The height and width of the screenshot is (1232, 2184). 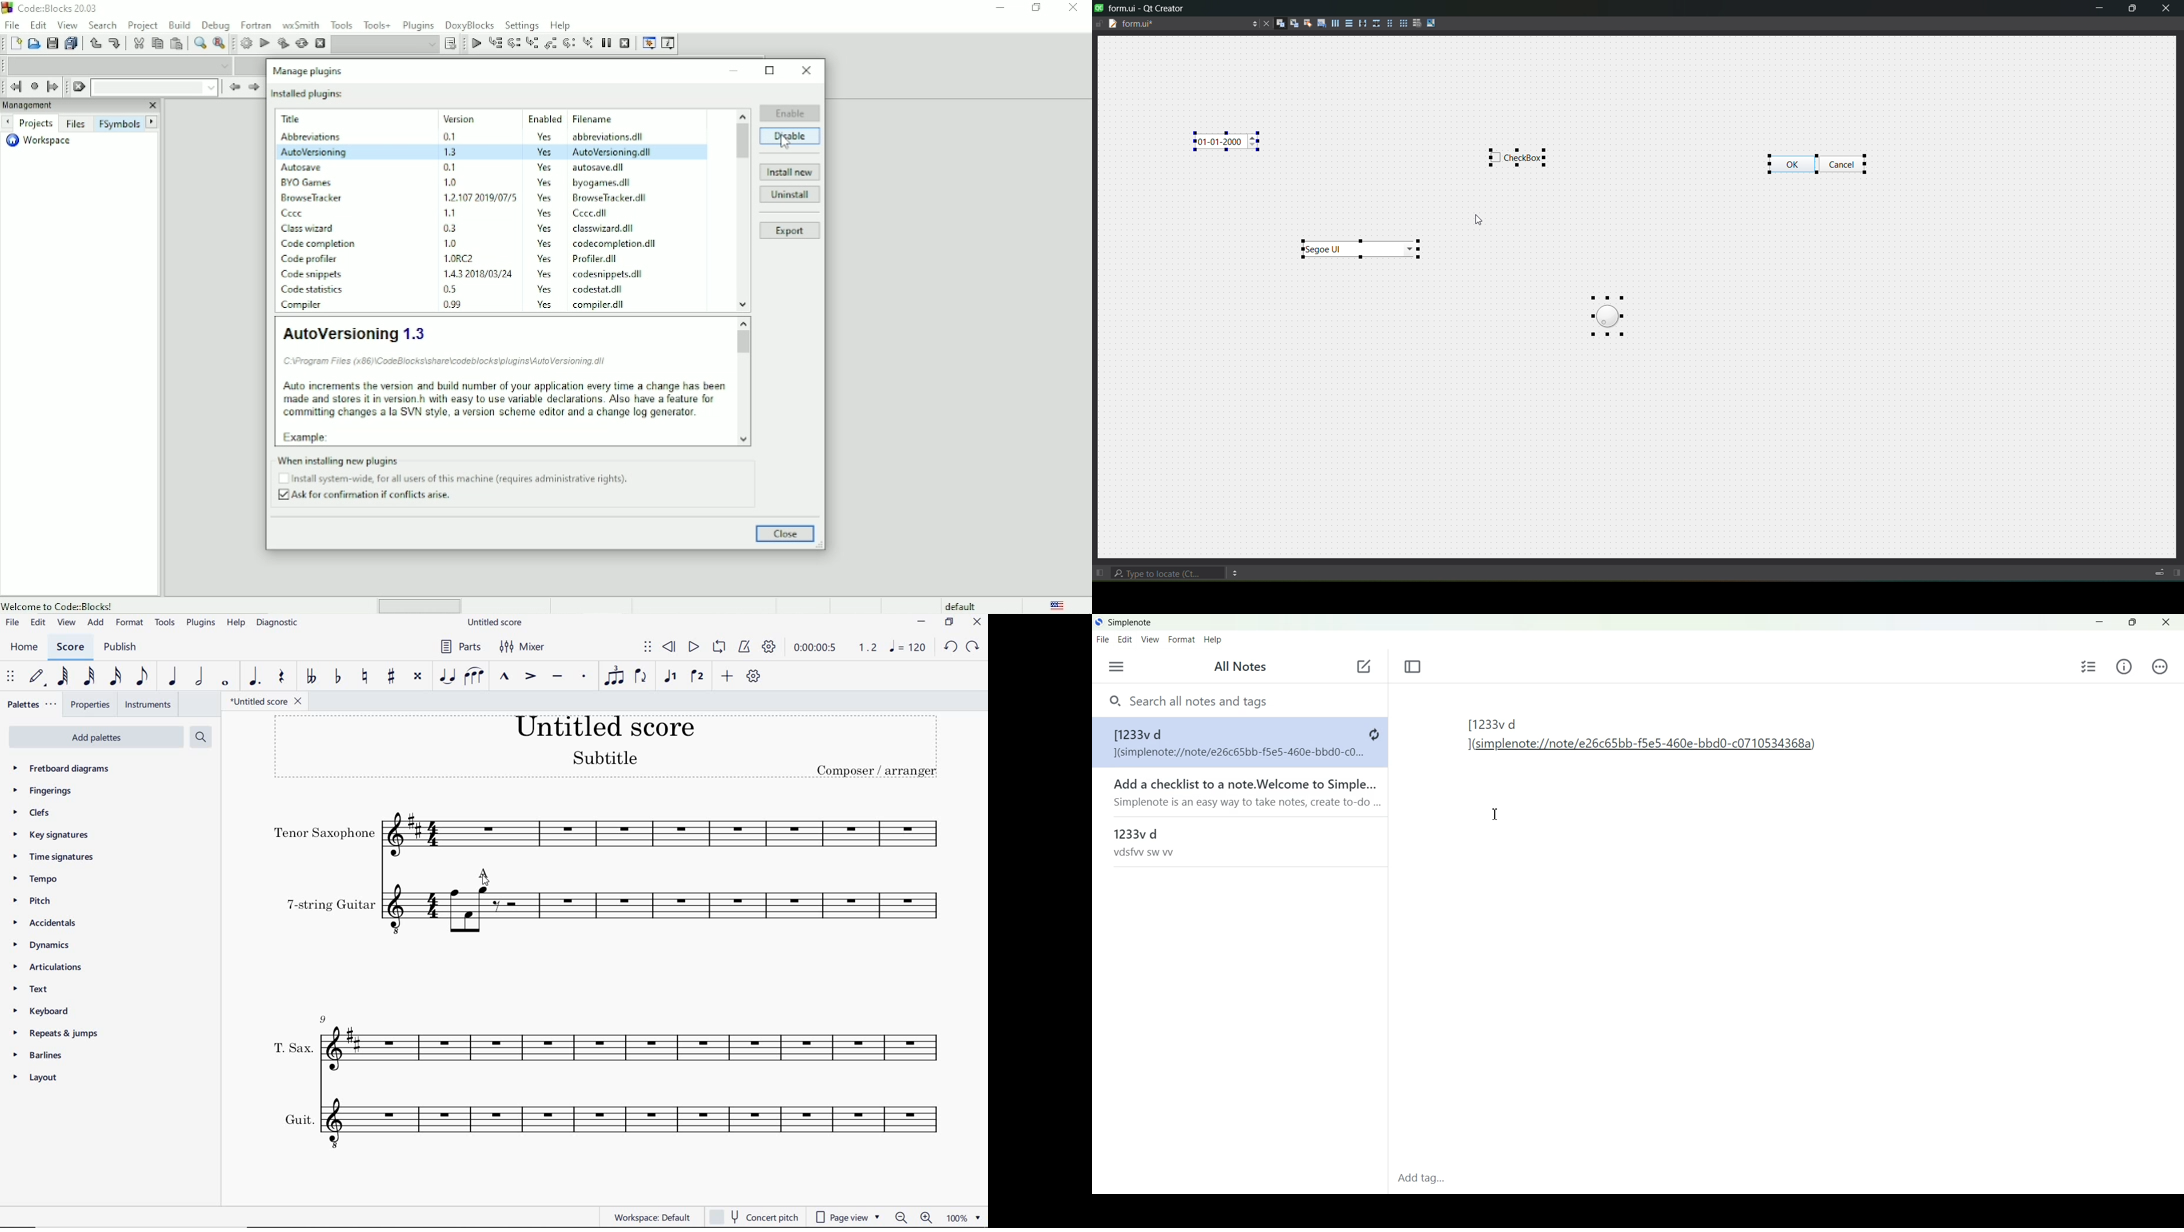 I want to click on PAGE VIEW, so click(x=849, y=1216).